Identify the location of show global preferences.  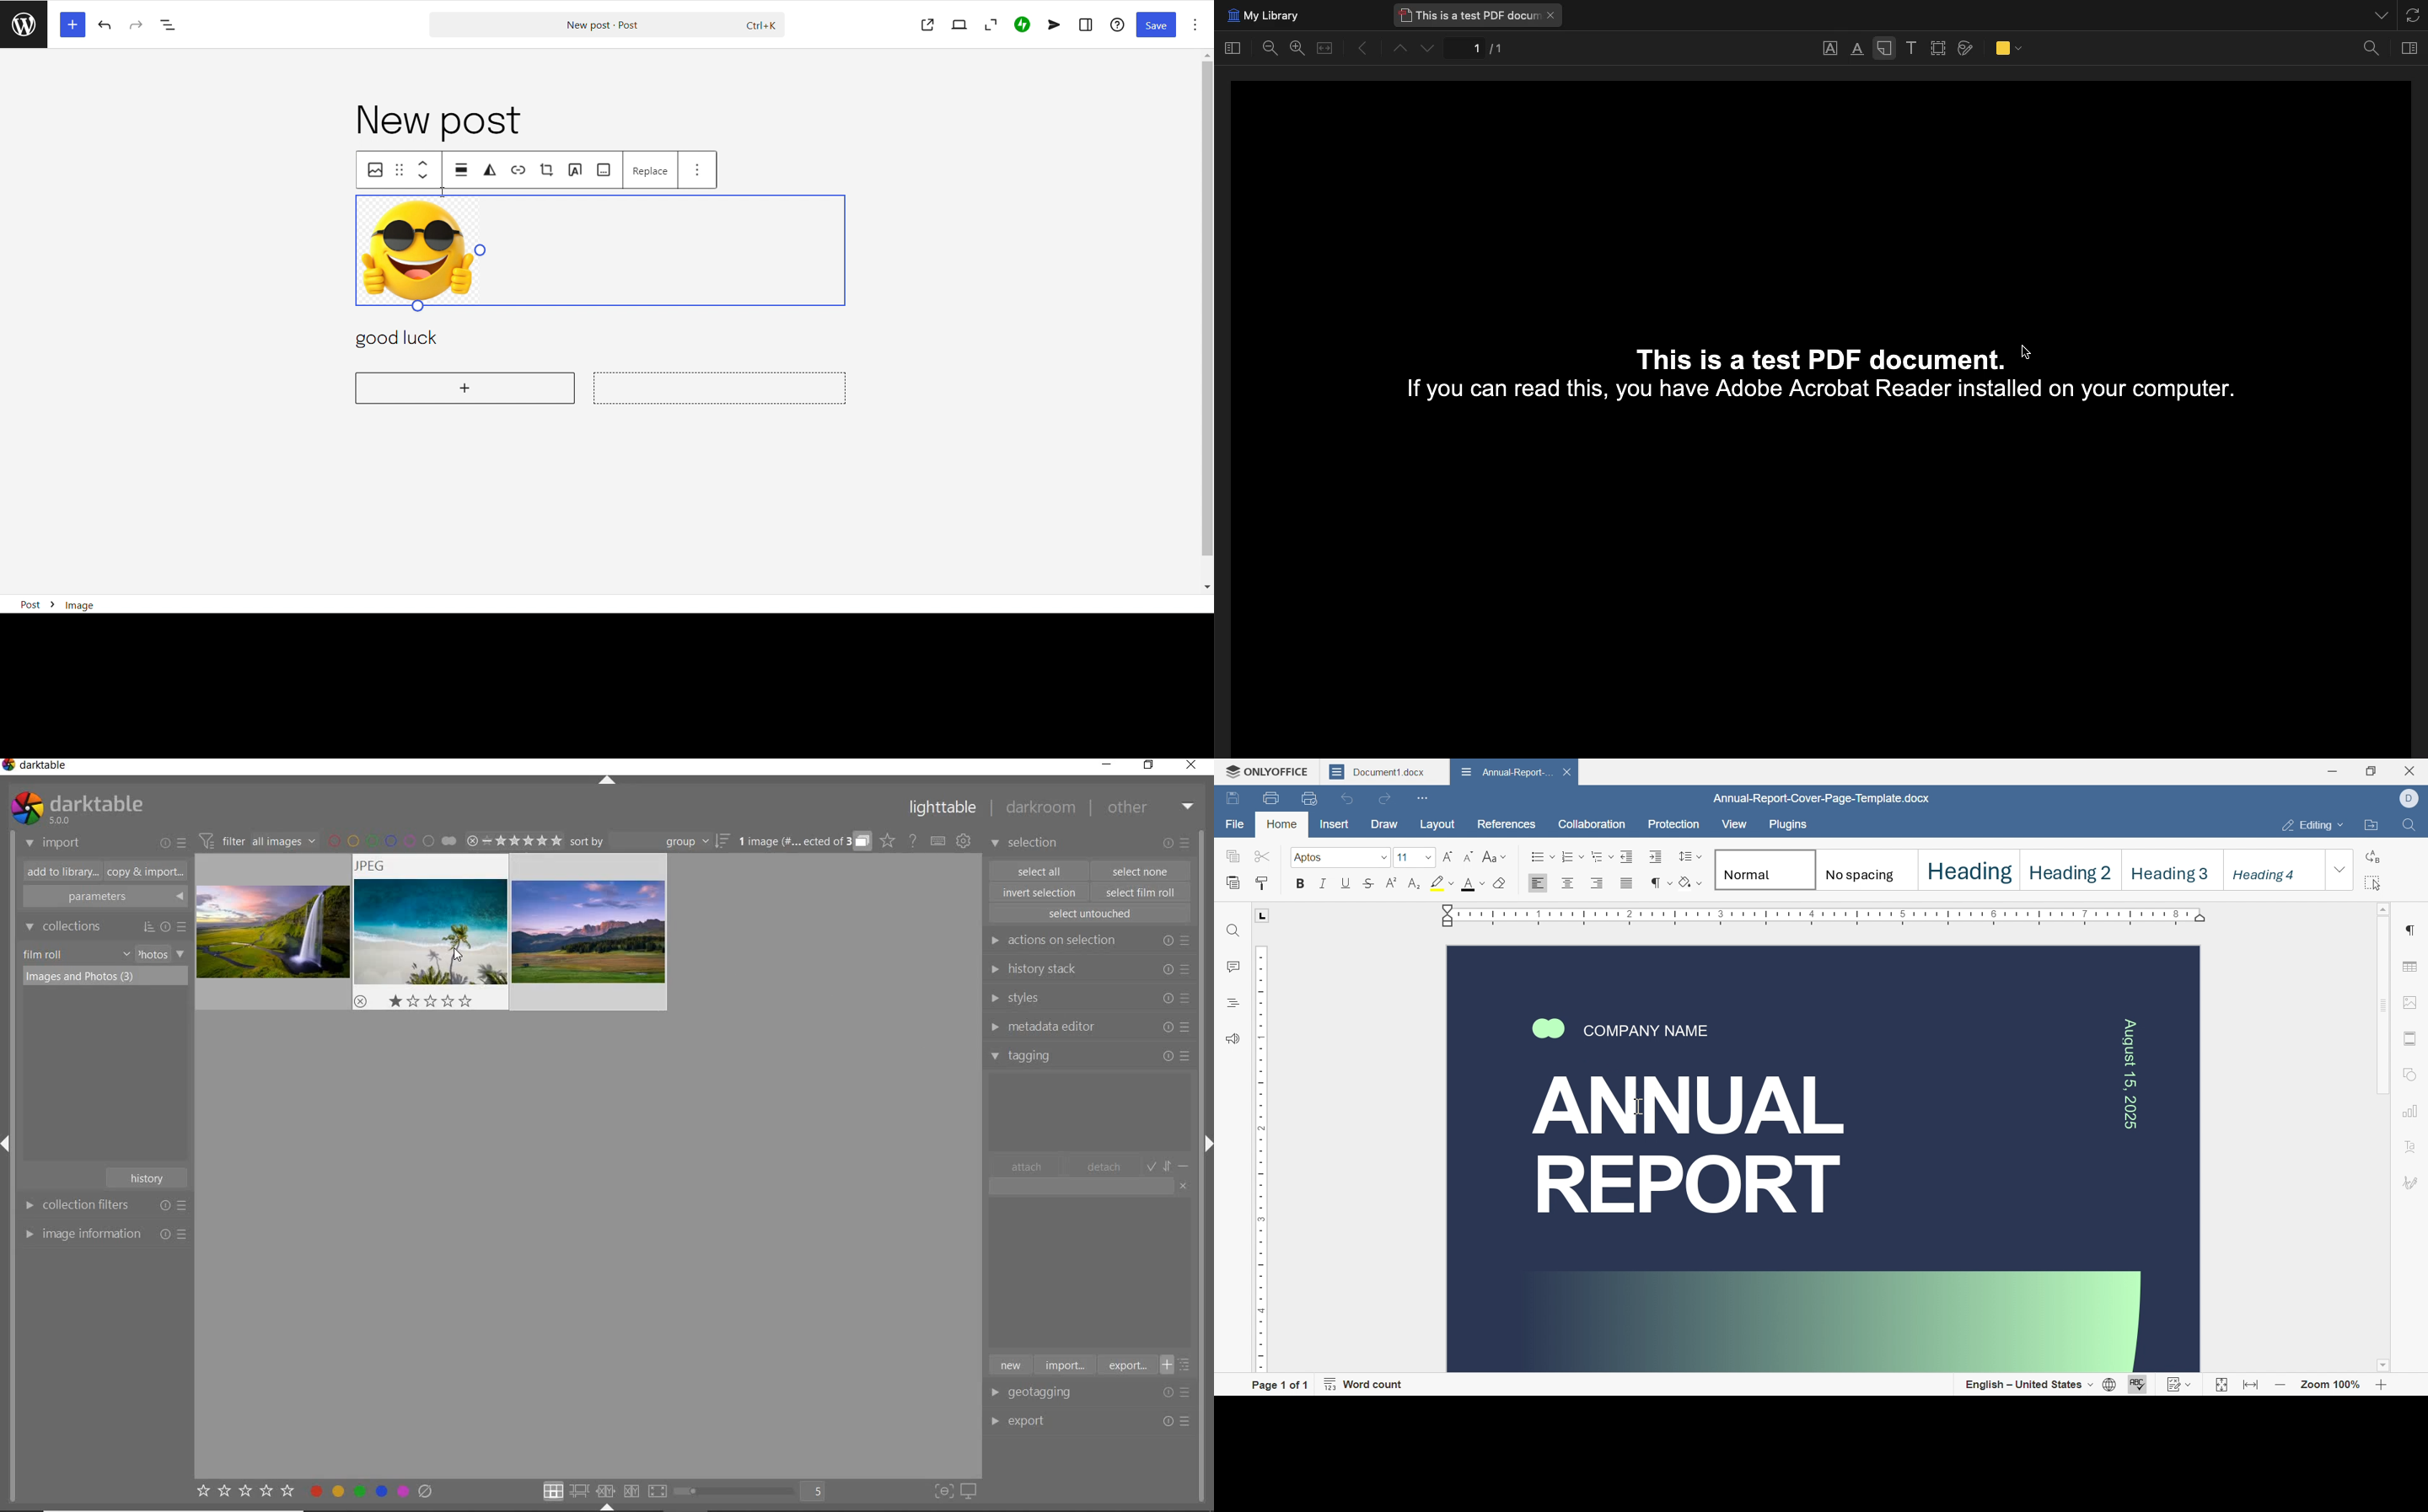
(963, 842).